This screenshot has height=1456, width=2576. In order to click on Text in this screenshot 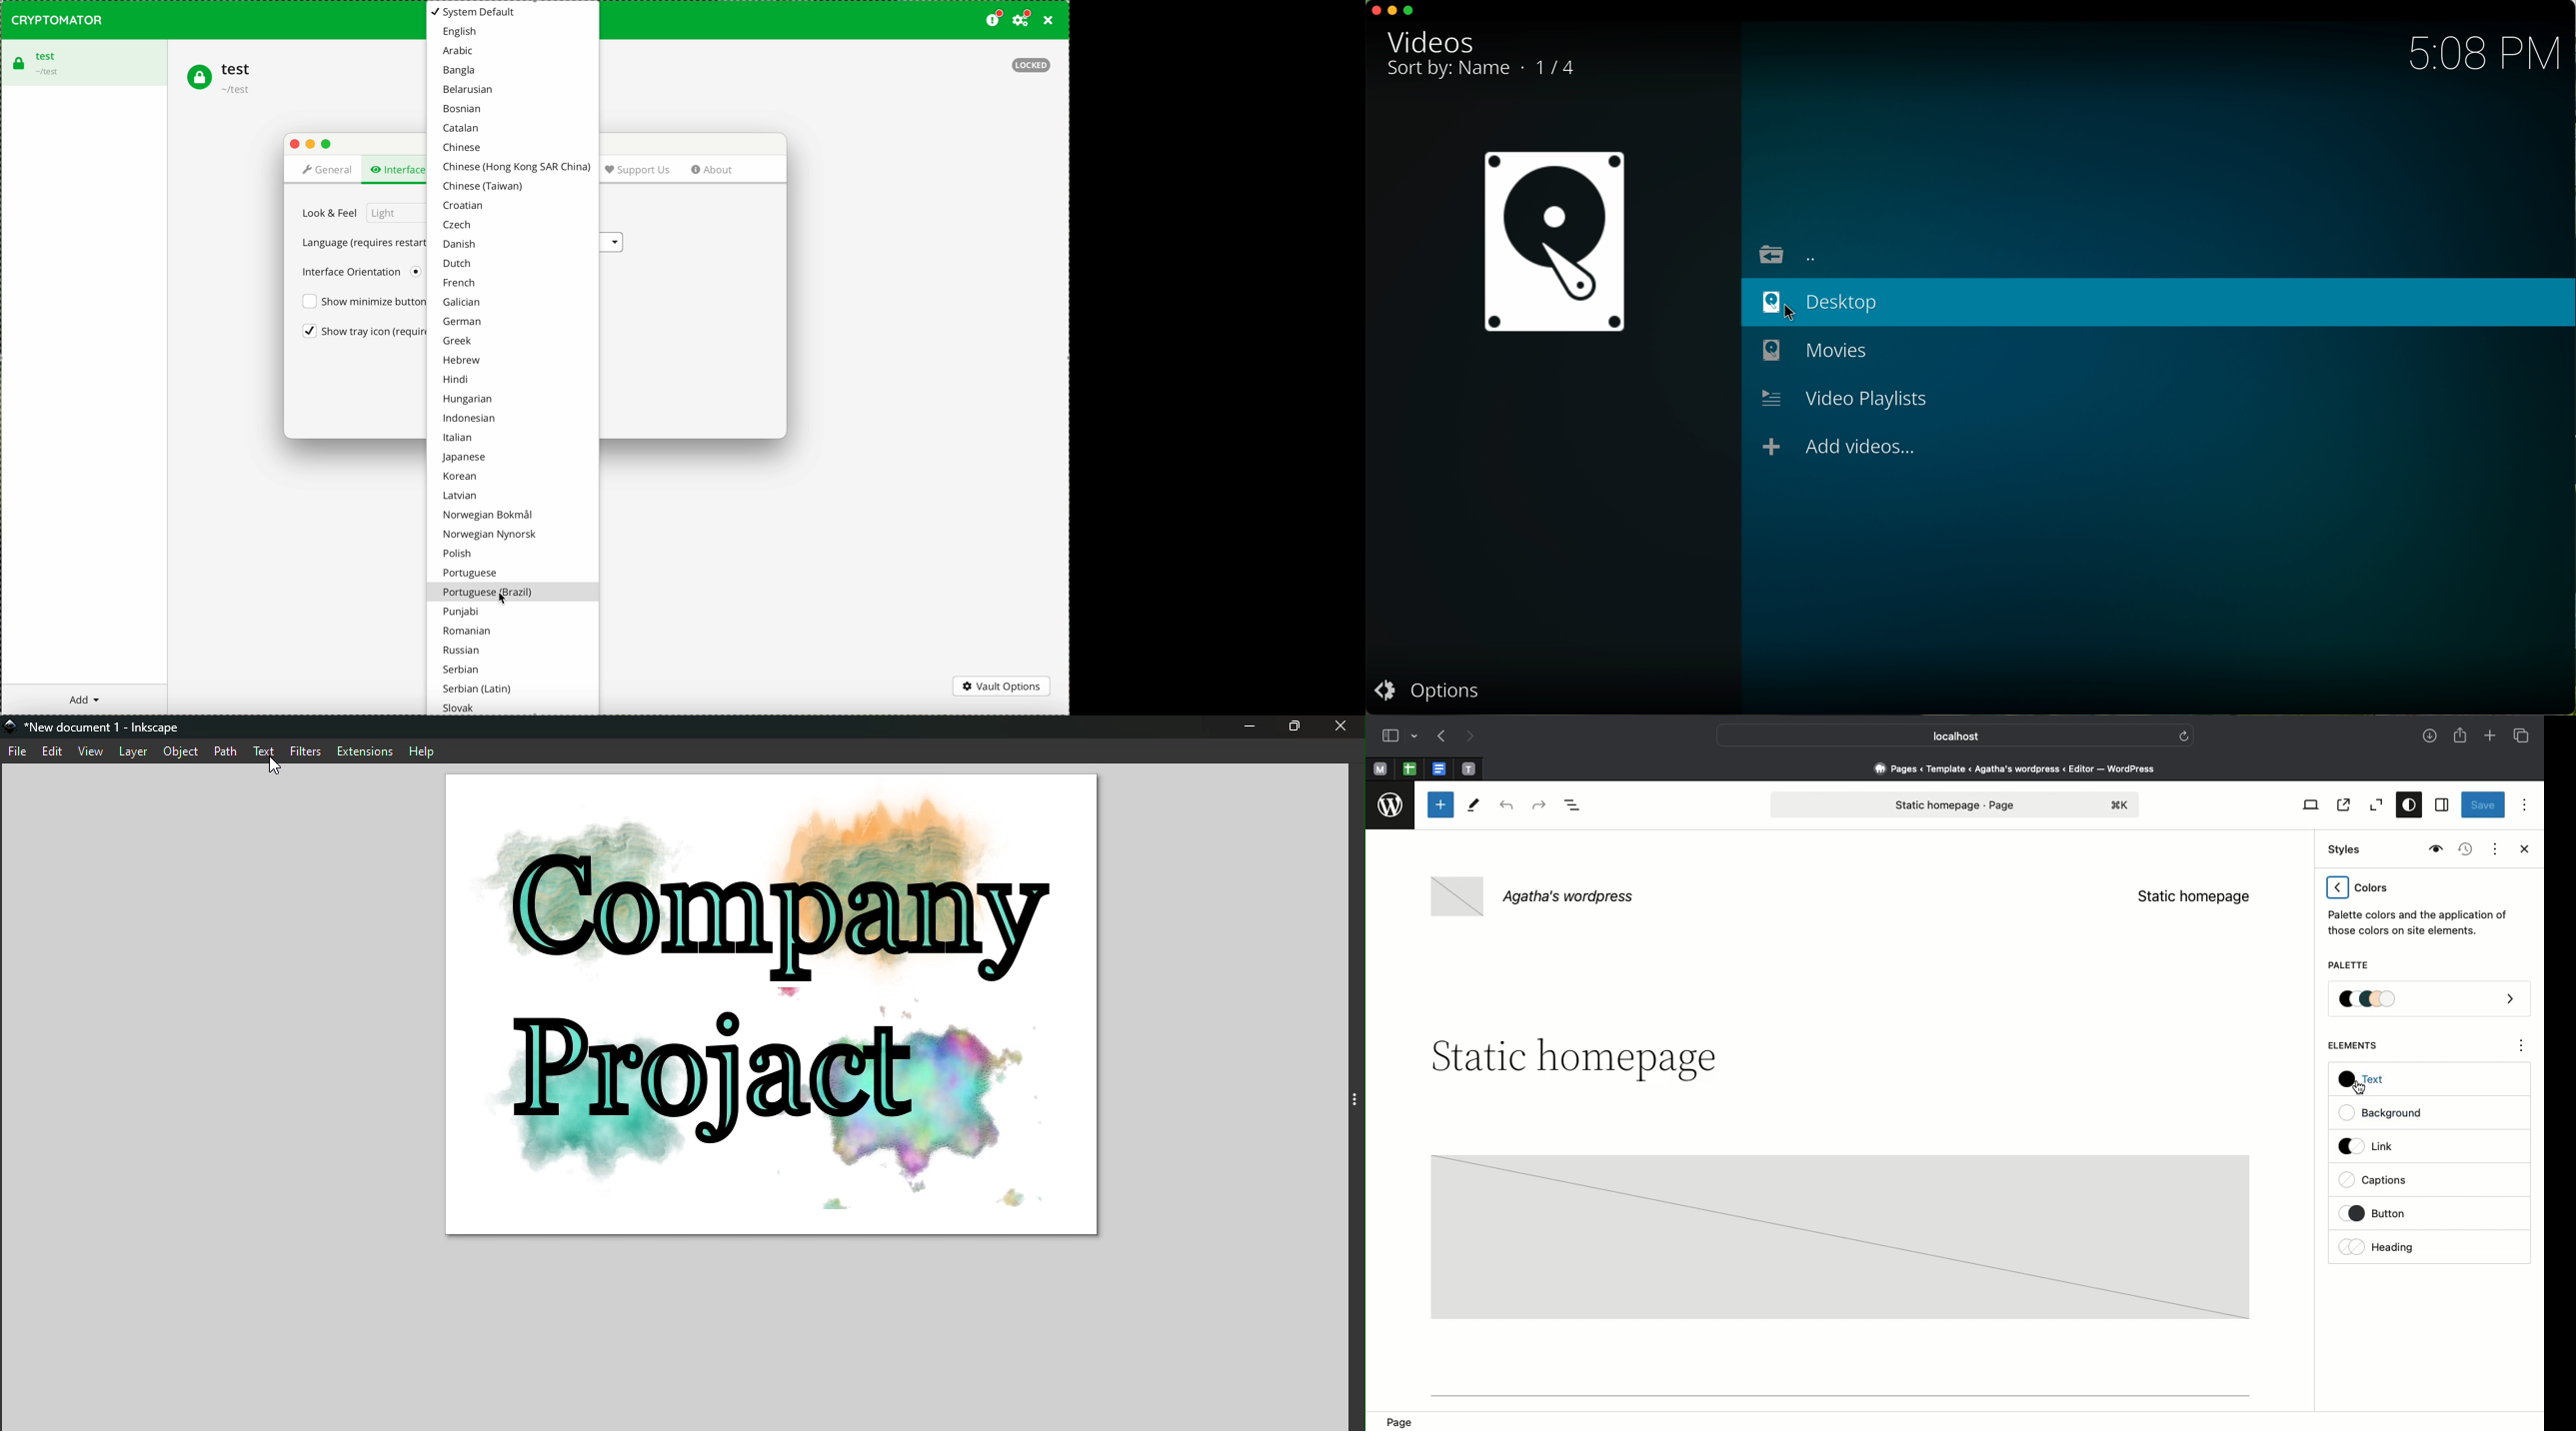, I will do `click(2369, 1083)`.